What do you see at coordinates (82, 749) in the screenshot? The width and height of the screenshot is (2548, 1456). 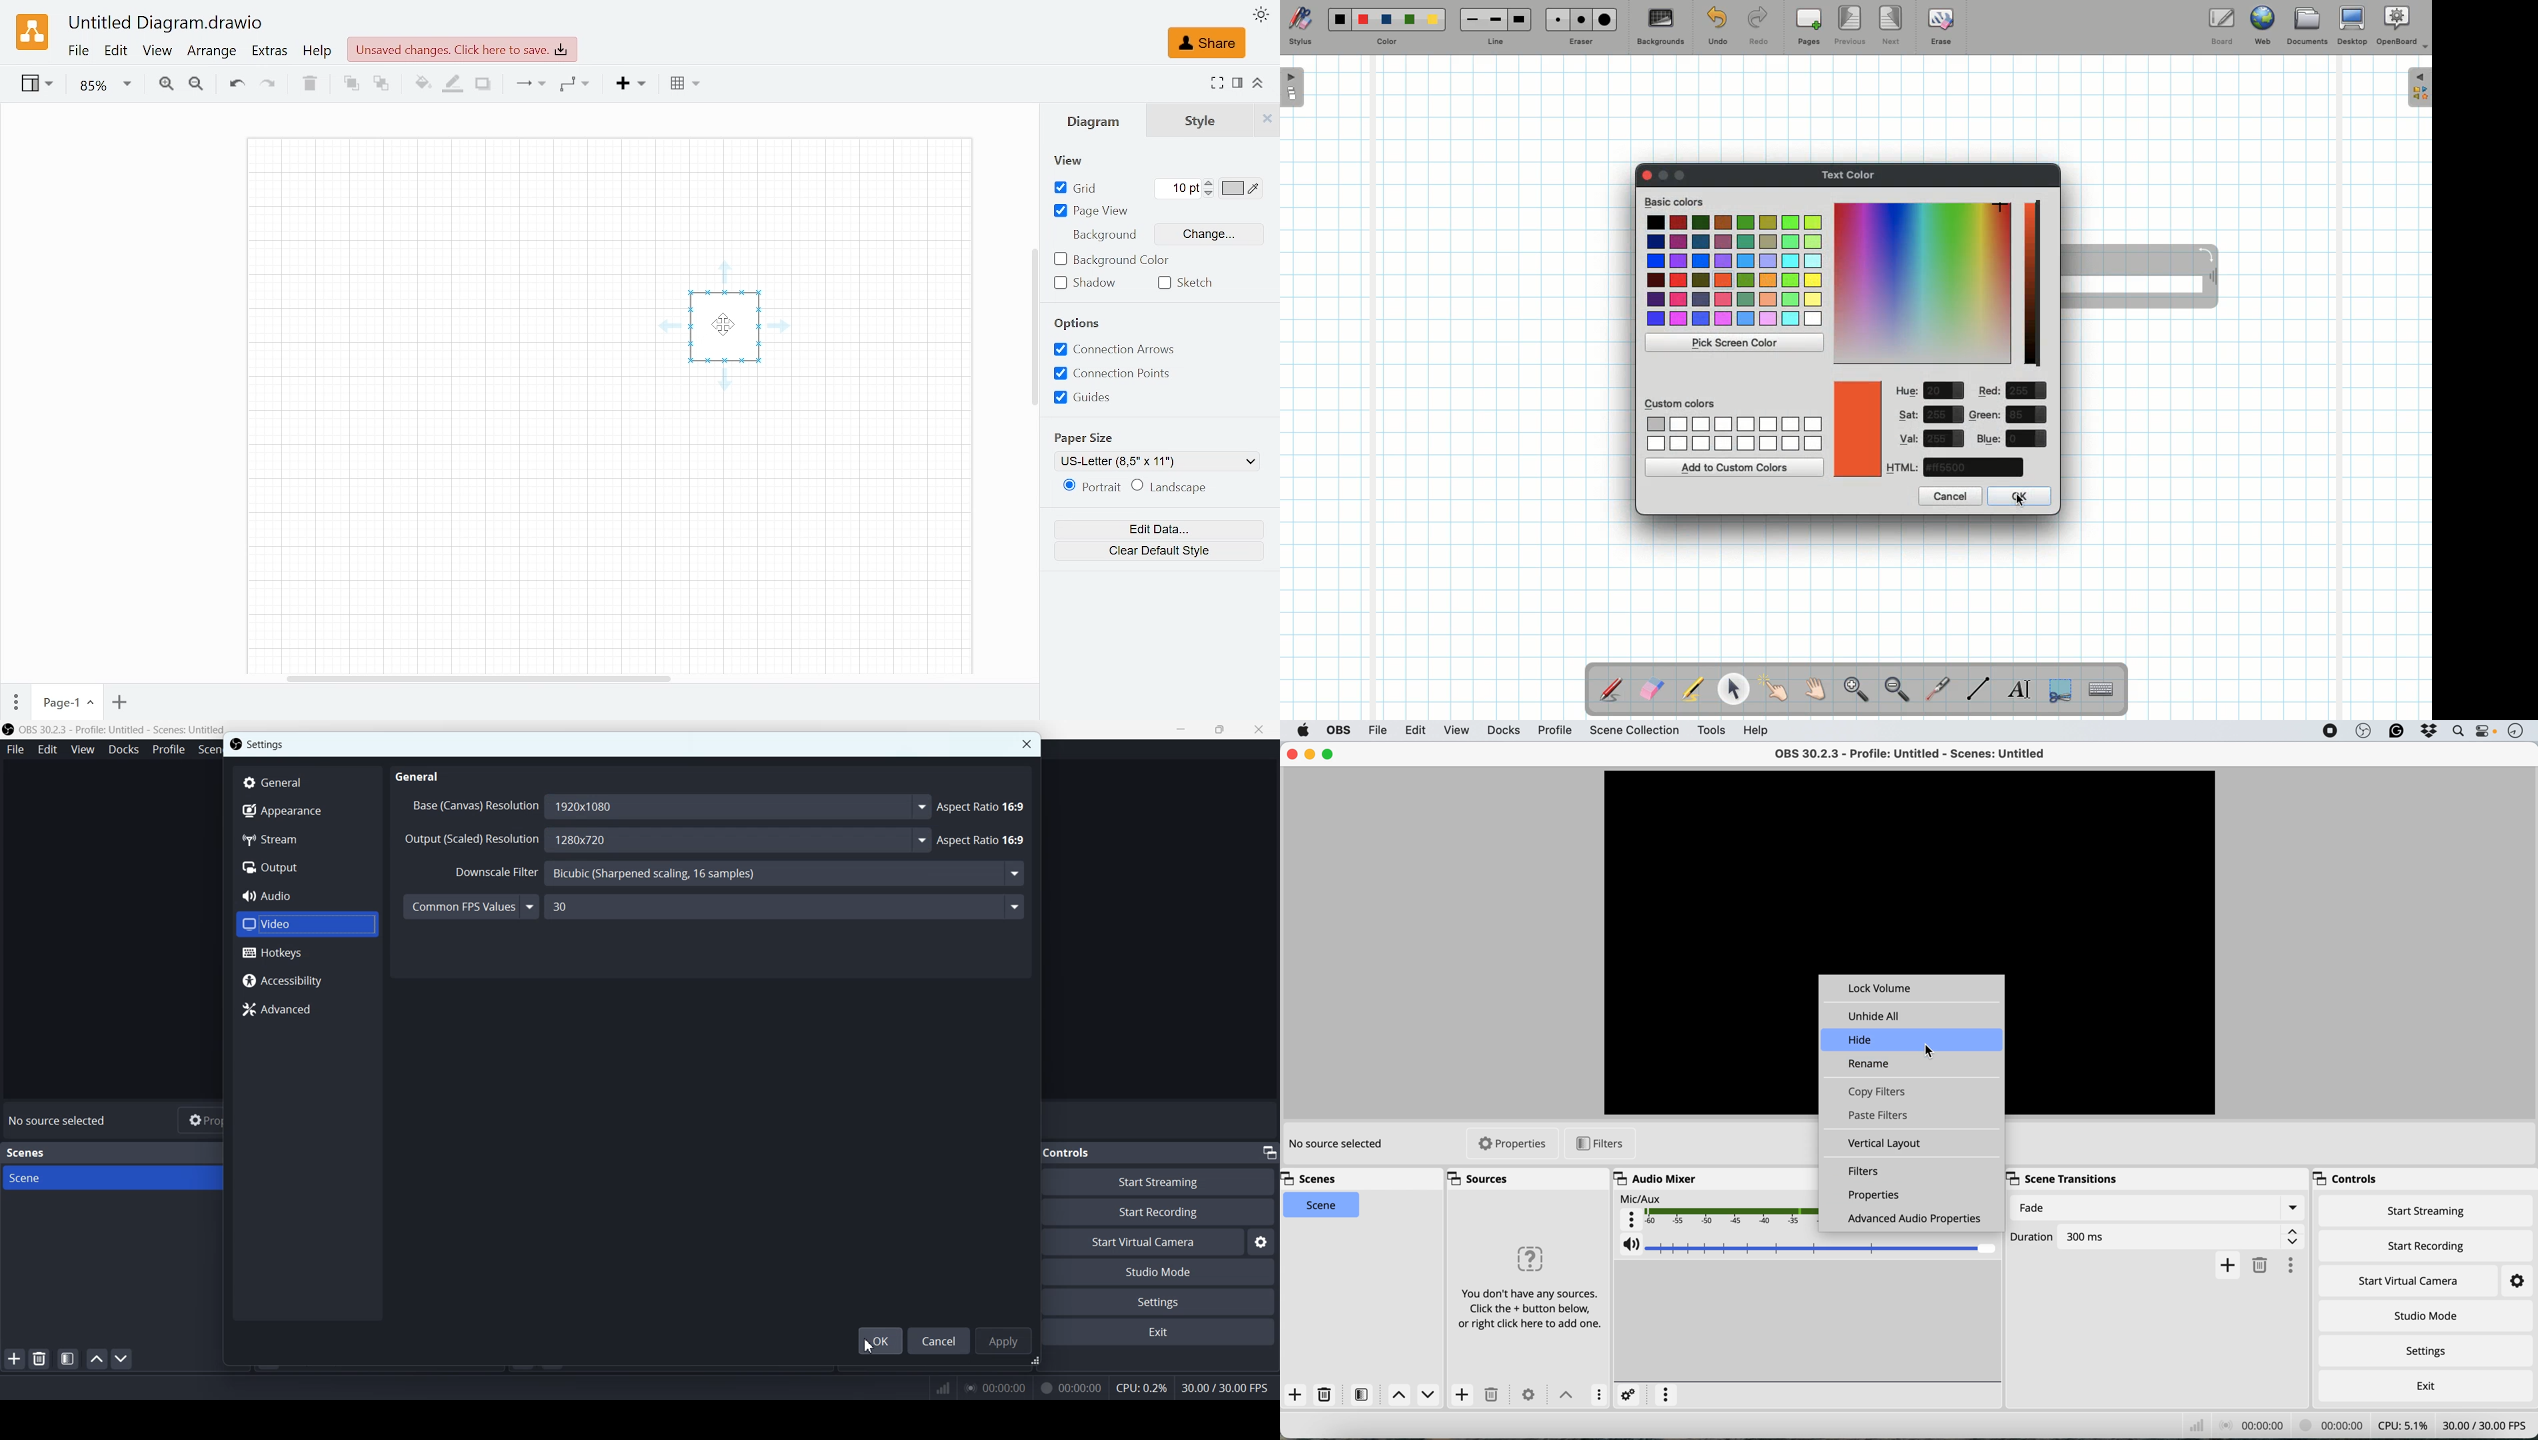 I see `View` at bounding box center [82, 749].